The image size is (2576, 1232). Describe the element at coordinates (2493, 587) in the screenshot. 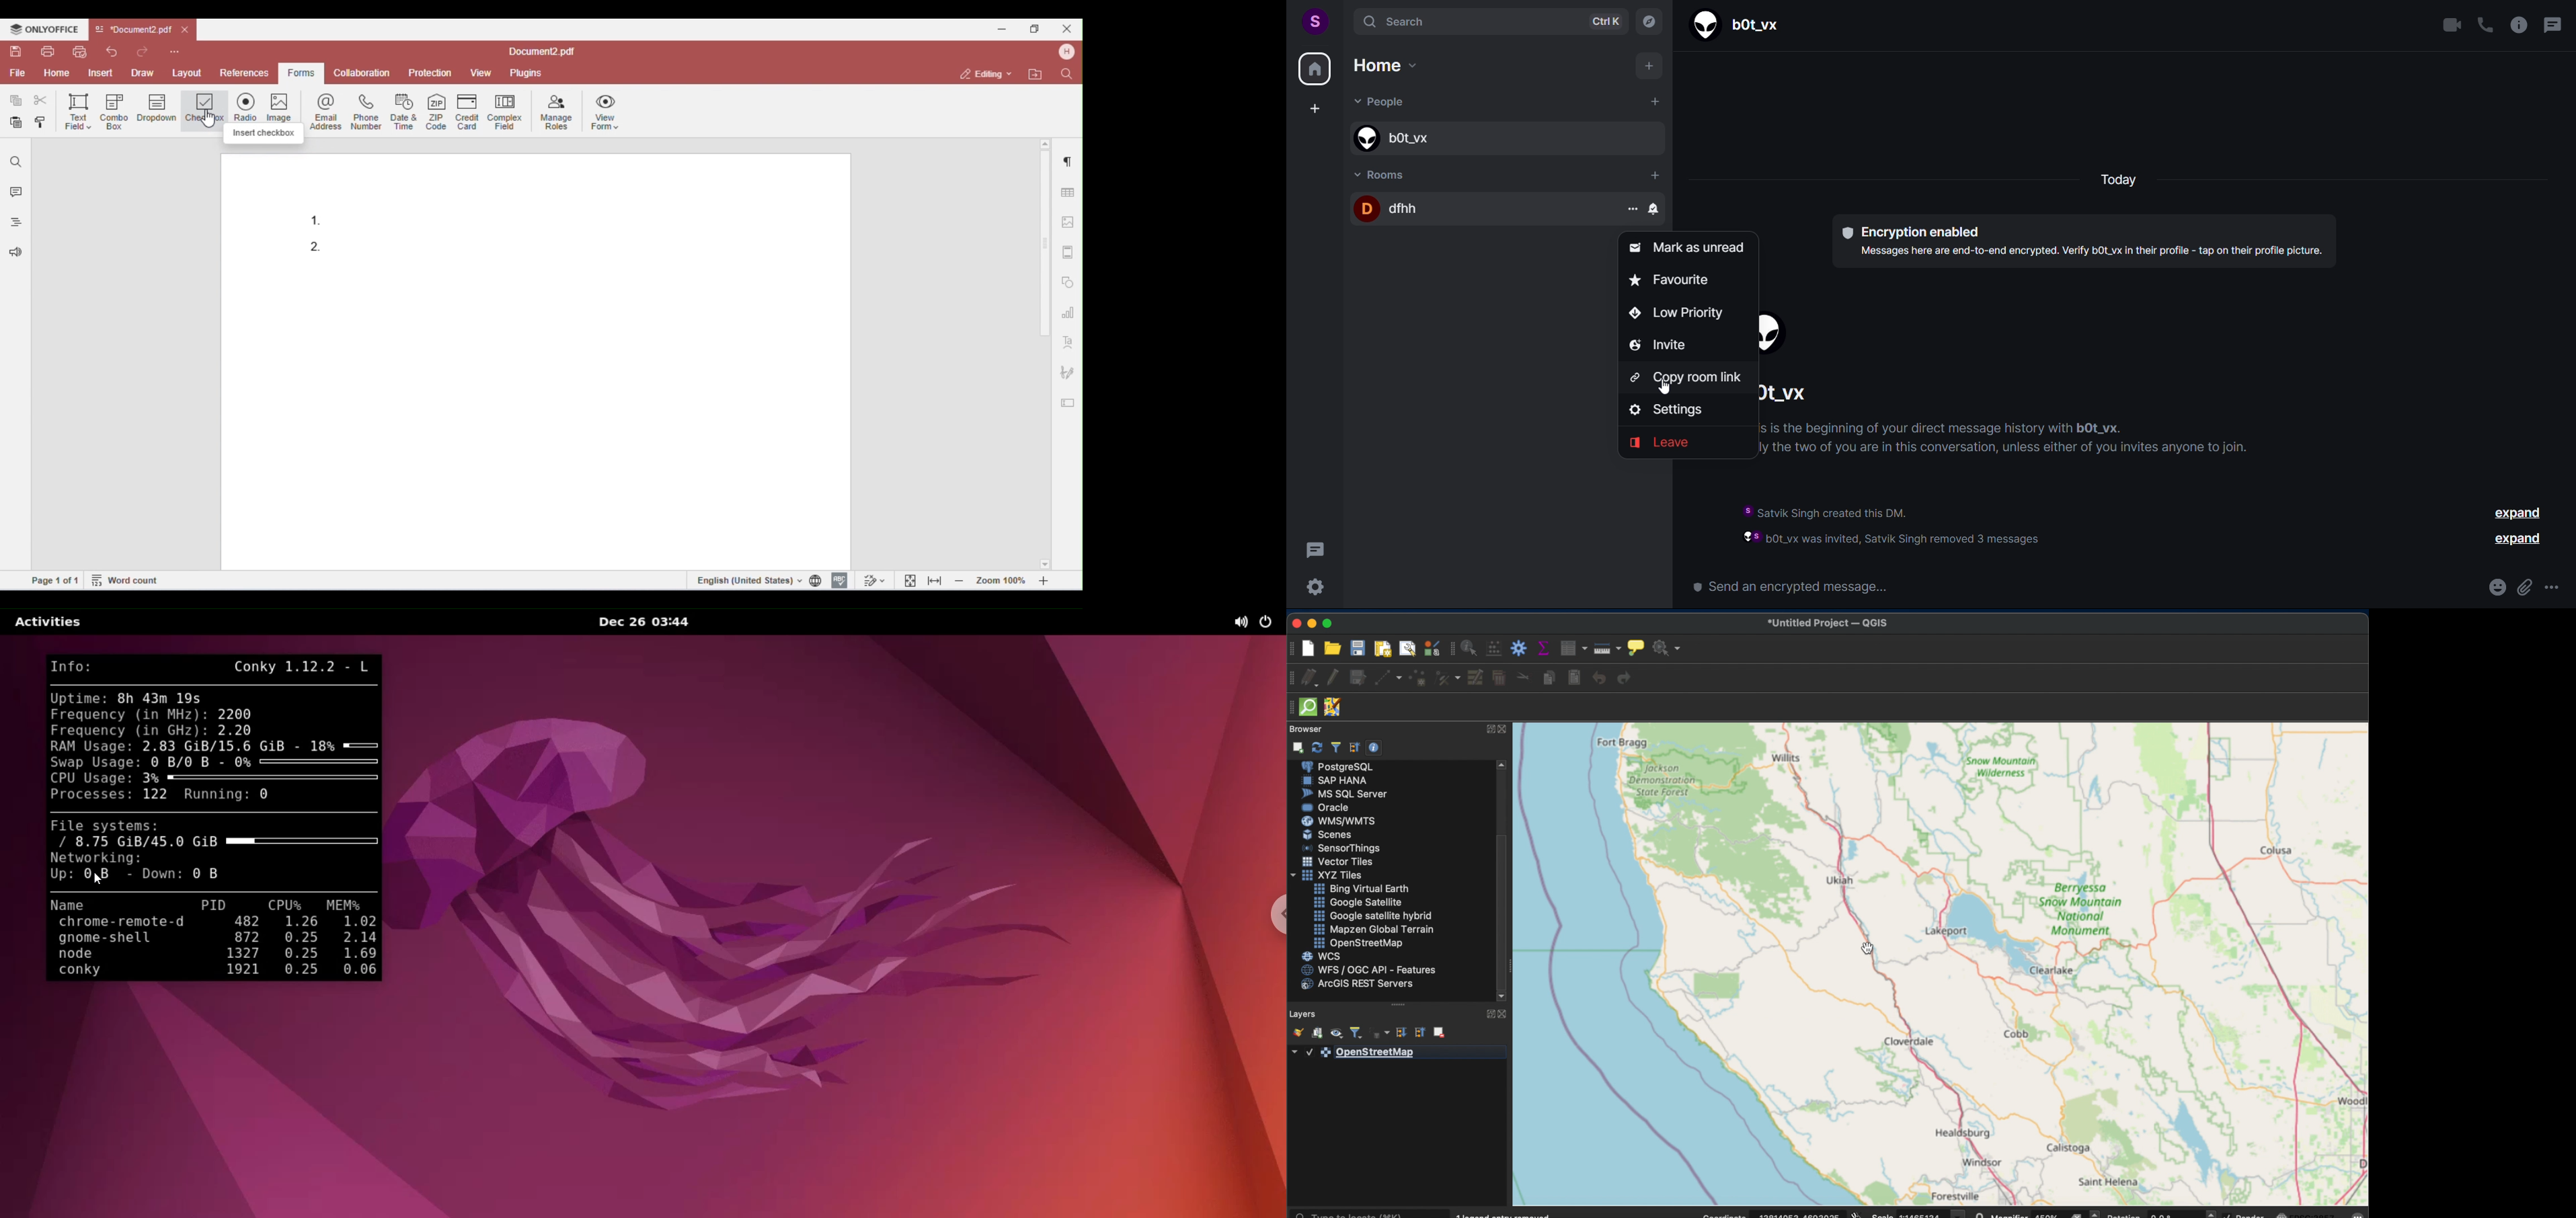

I see `emoji` at that location.